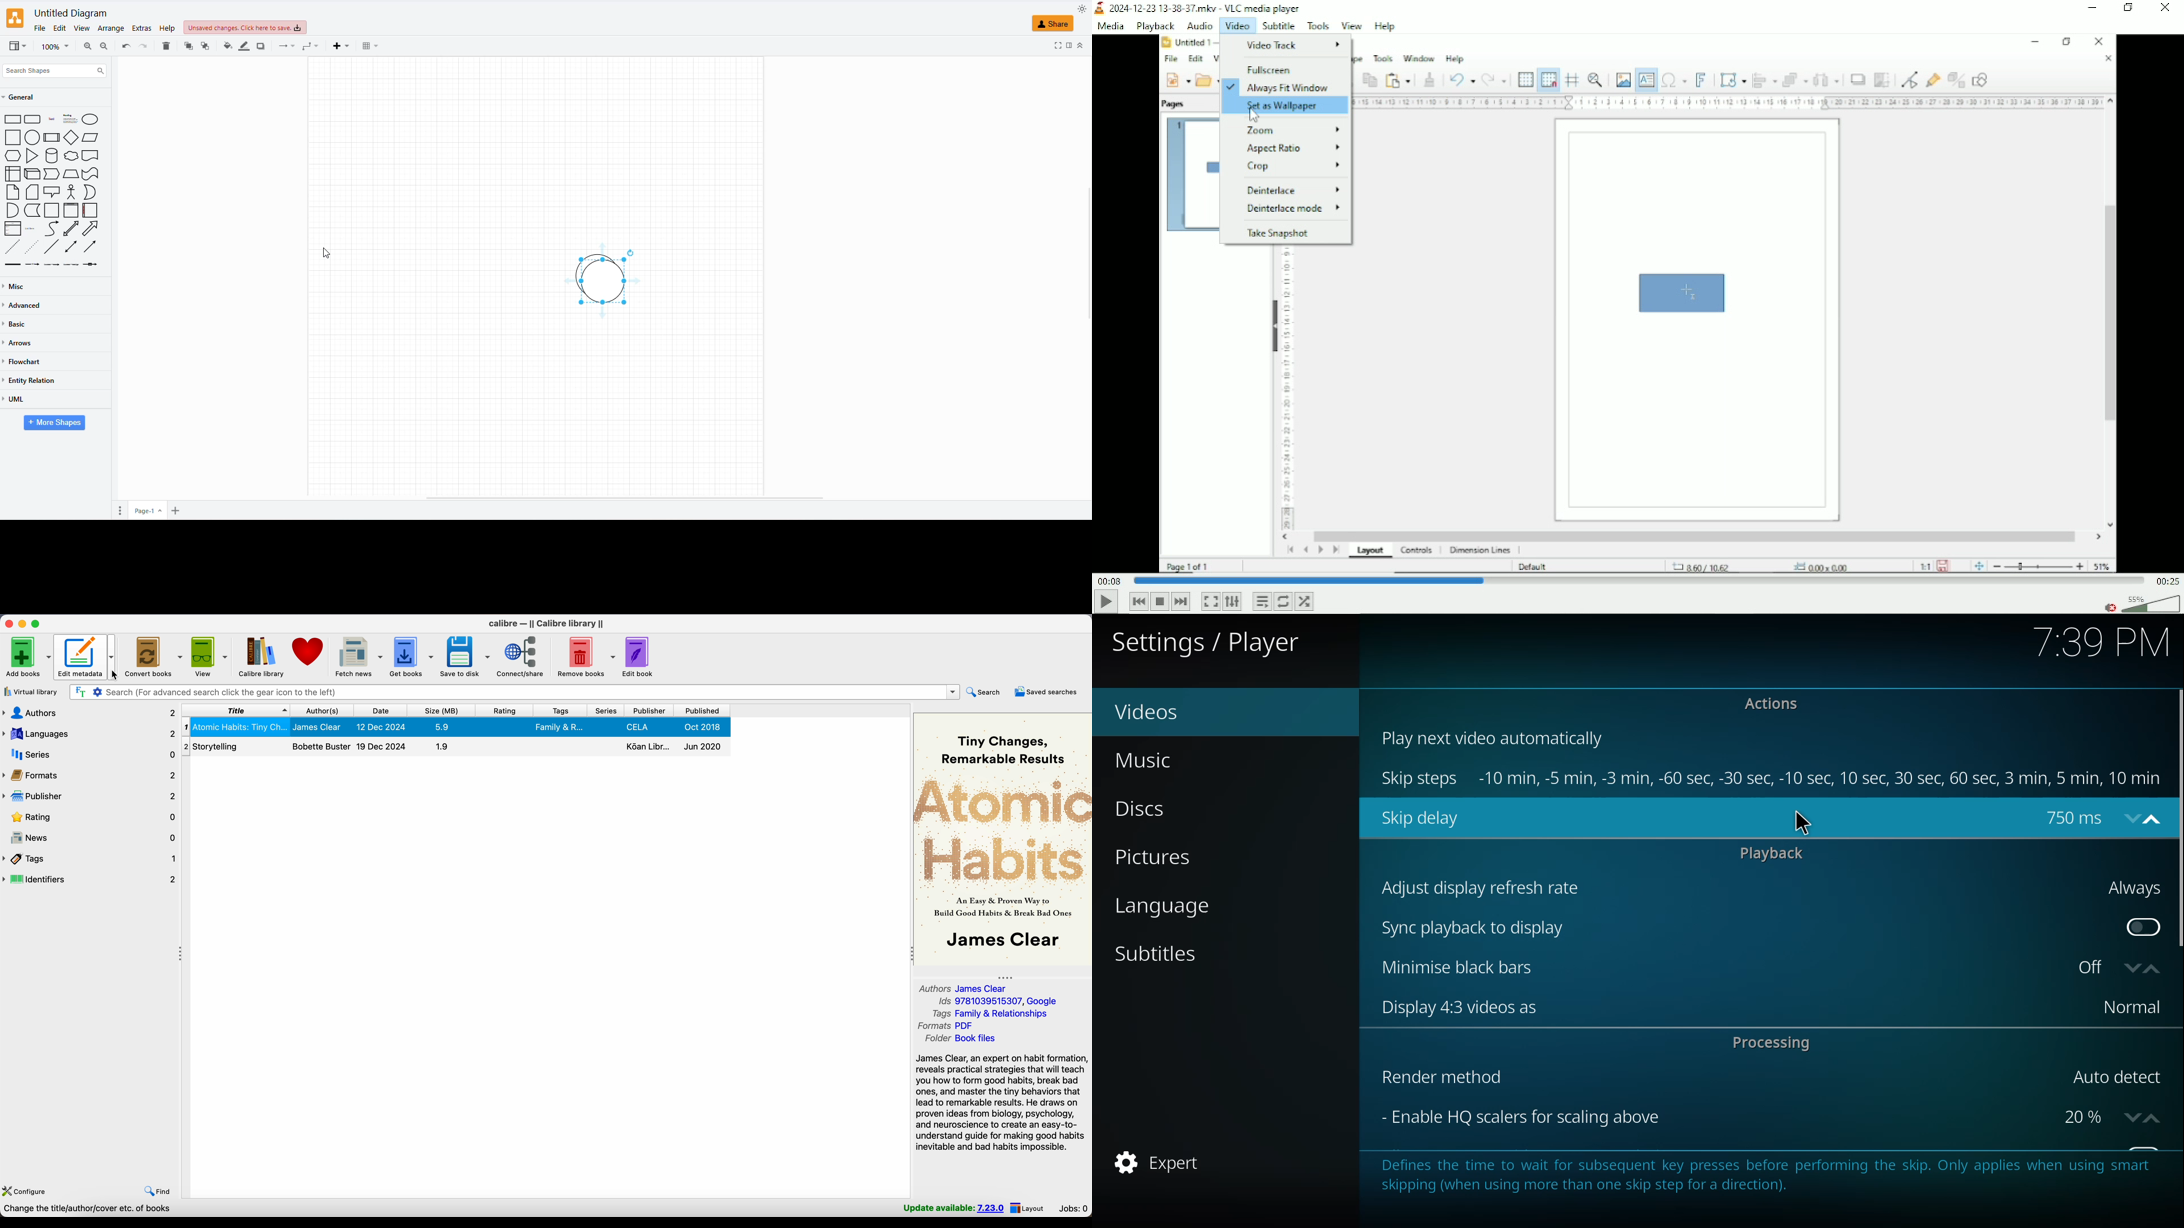 The image size is (2184, 1232). Describe the element at coordinates (153, 657) in the screenshot. I see `convert books` at that location.